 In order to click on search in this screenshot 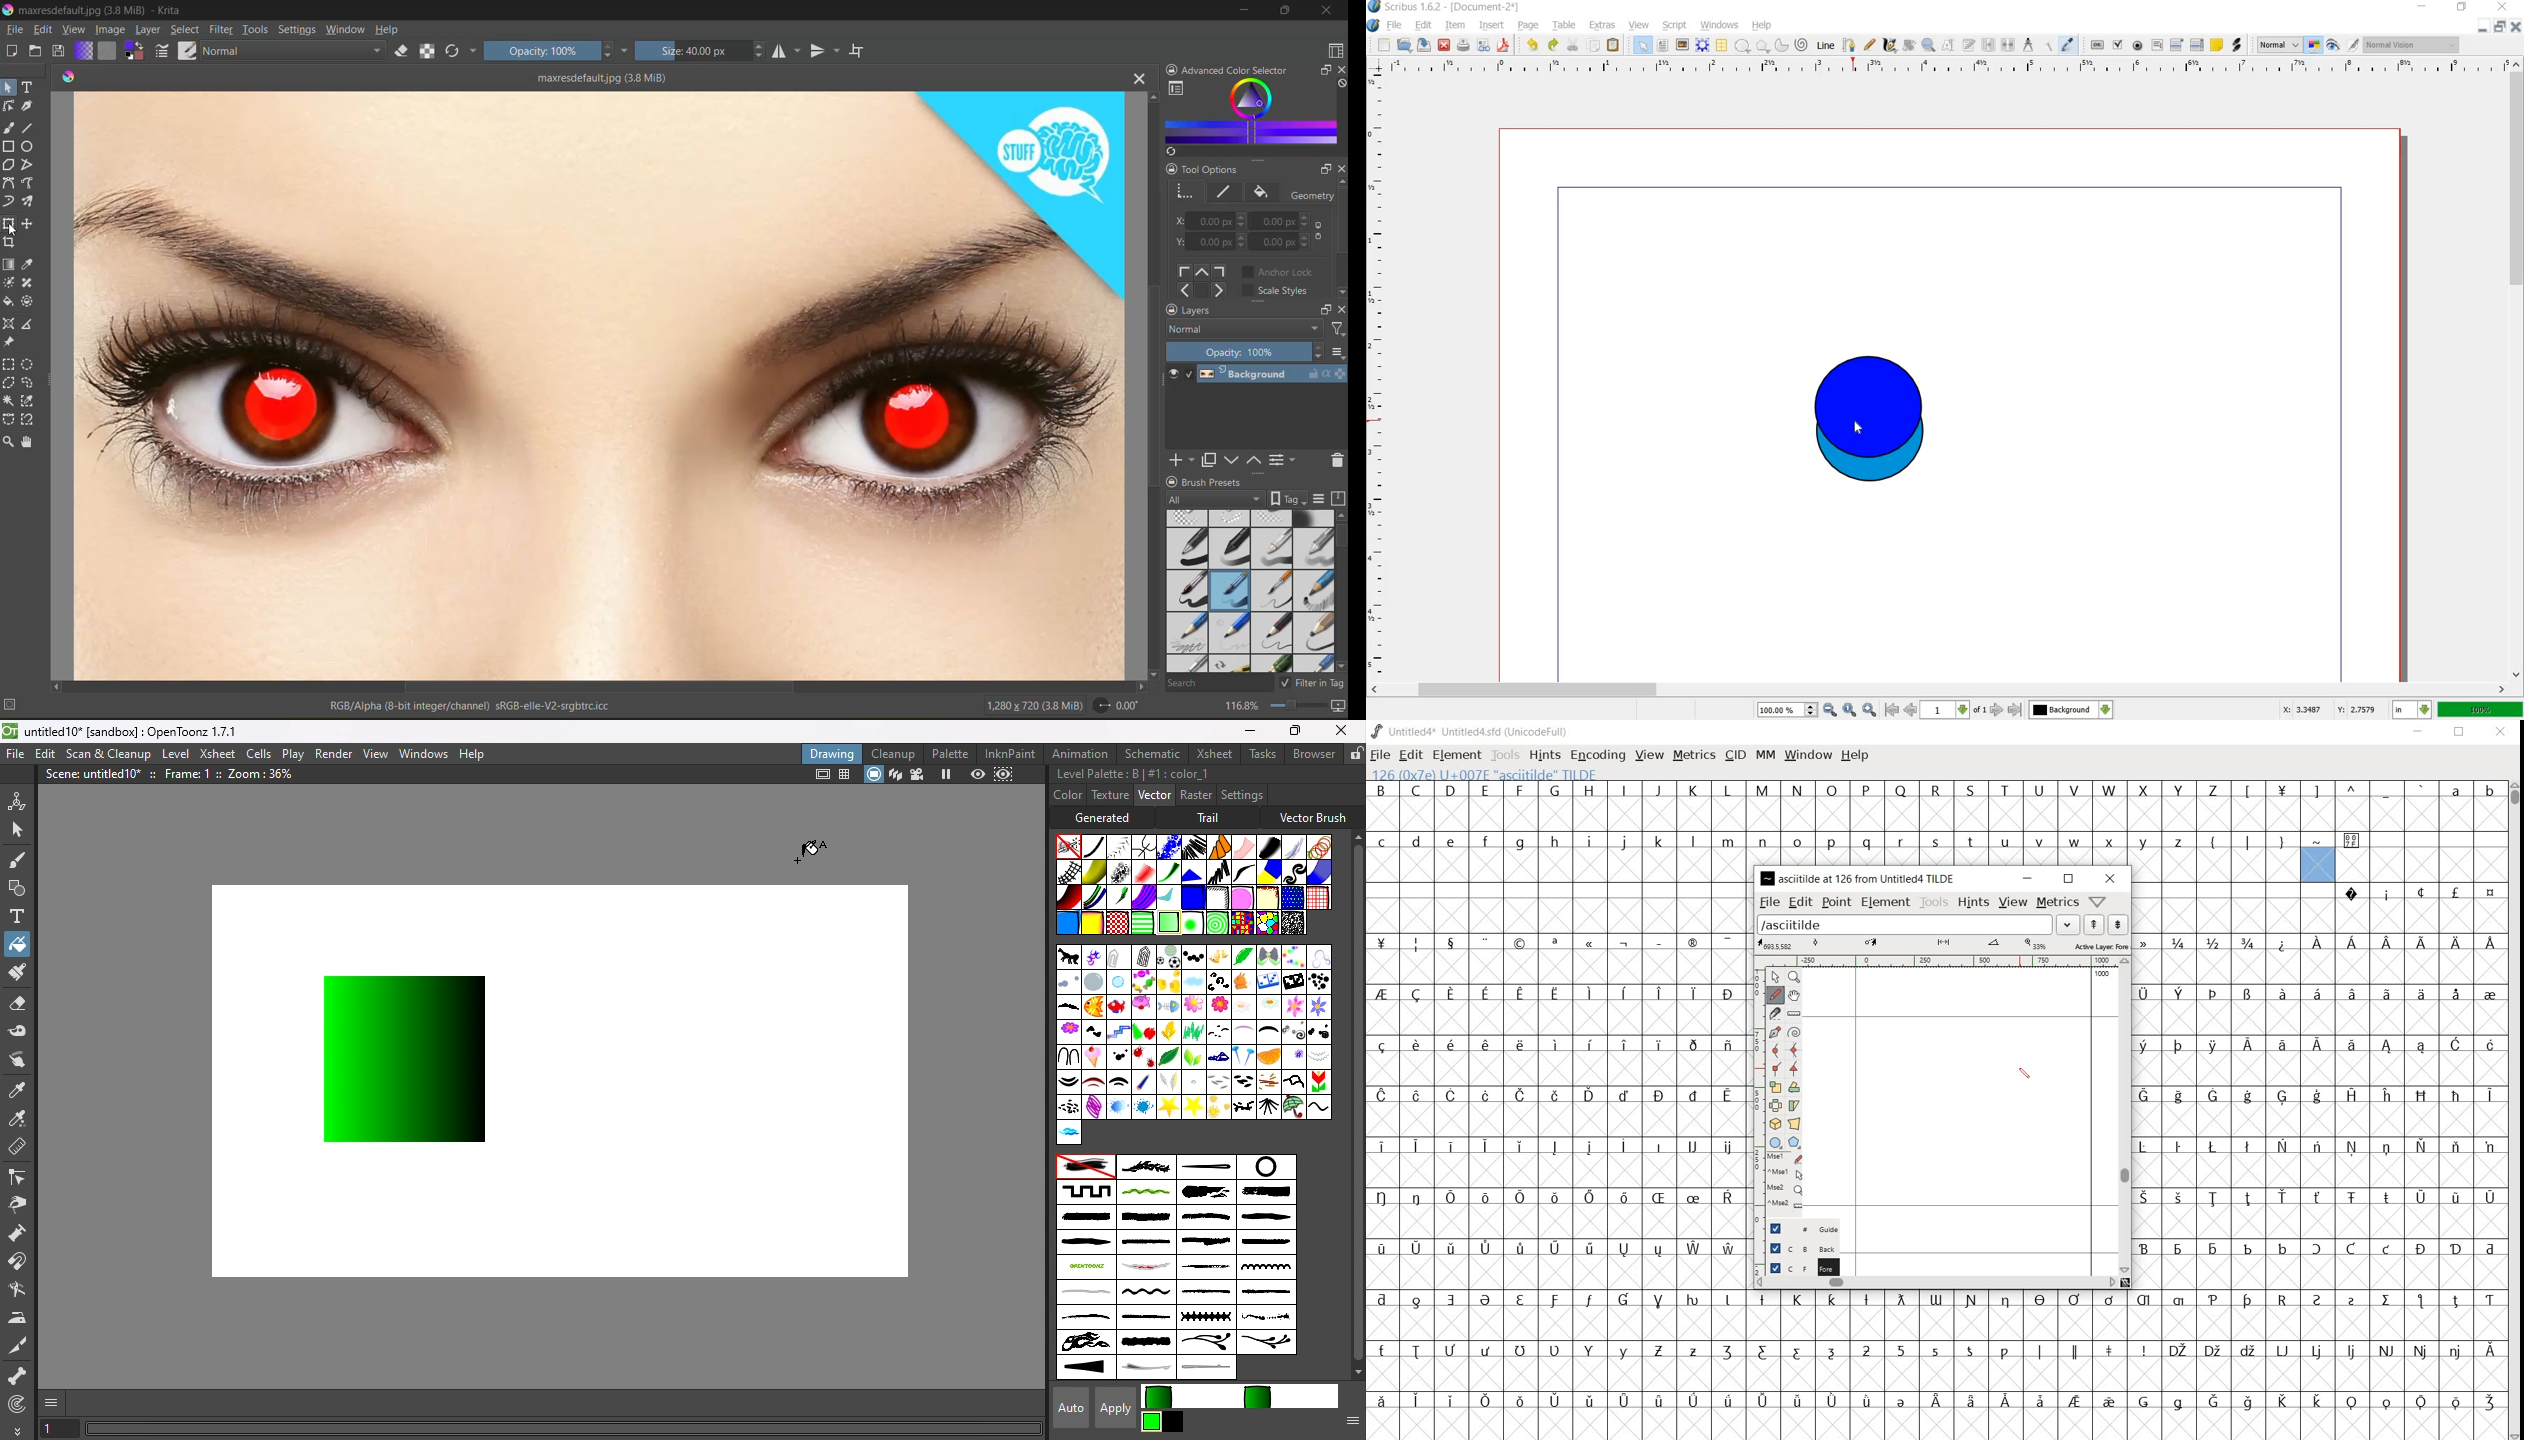, I will do `click(1218, 684)`.